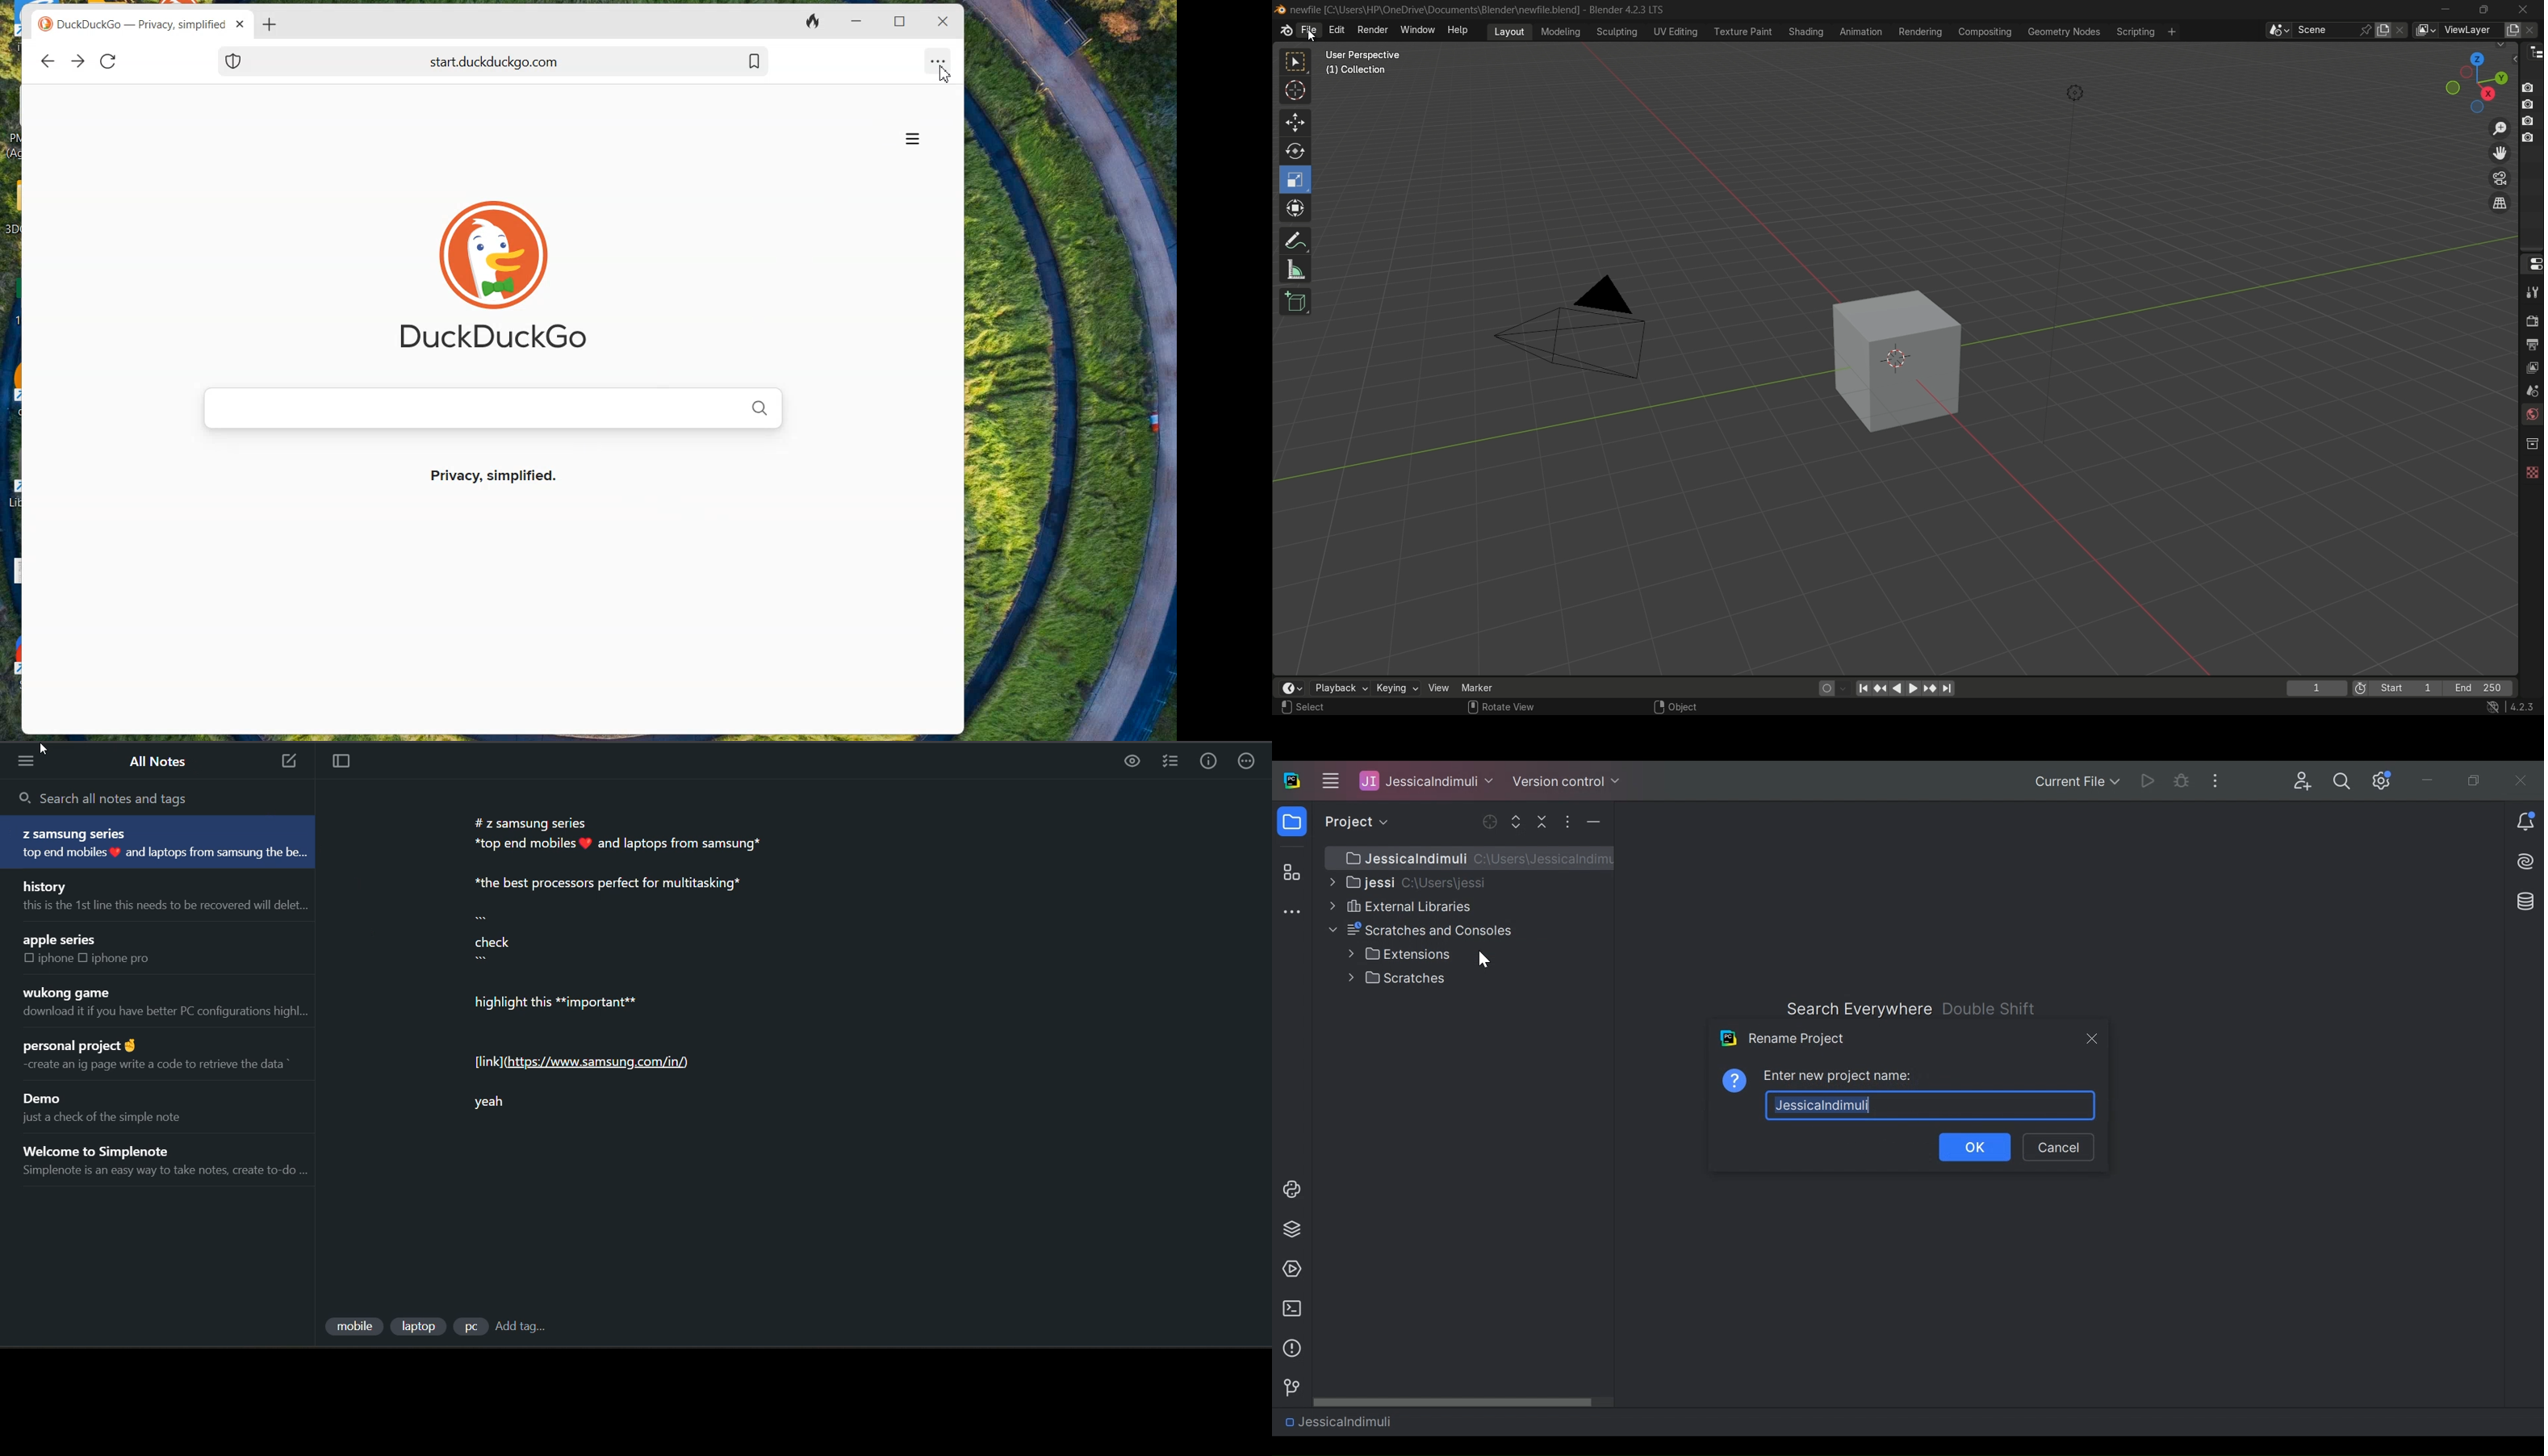  Describe the element at coordinates (126, 798) in the screenshot. I see `search all notes and tags` at that location.